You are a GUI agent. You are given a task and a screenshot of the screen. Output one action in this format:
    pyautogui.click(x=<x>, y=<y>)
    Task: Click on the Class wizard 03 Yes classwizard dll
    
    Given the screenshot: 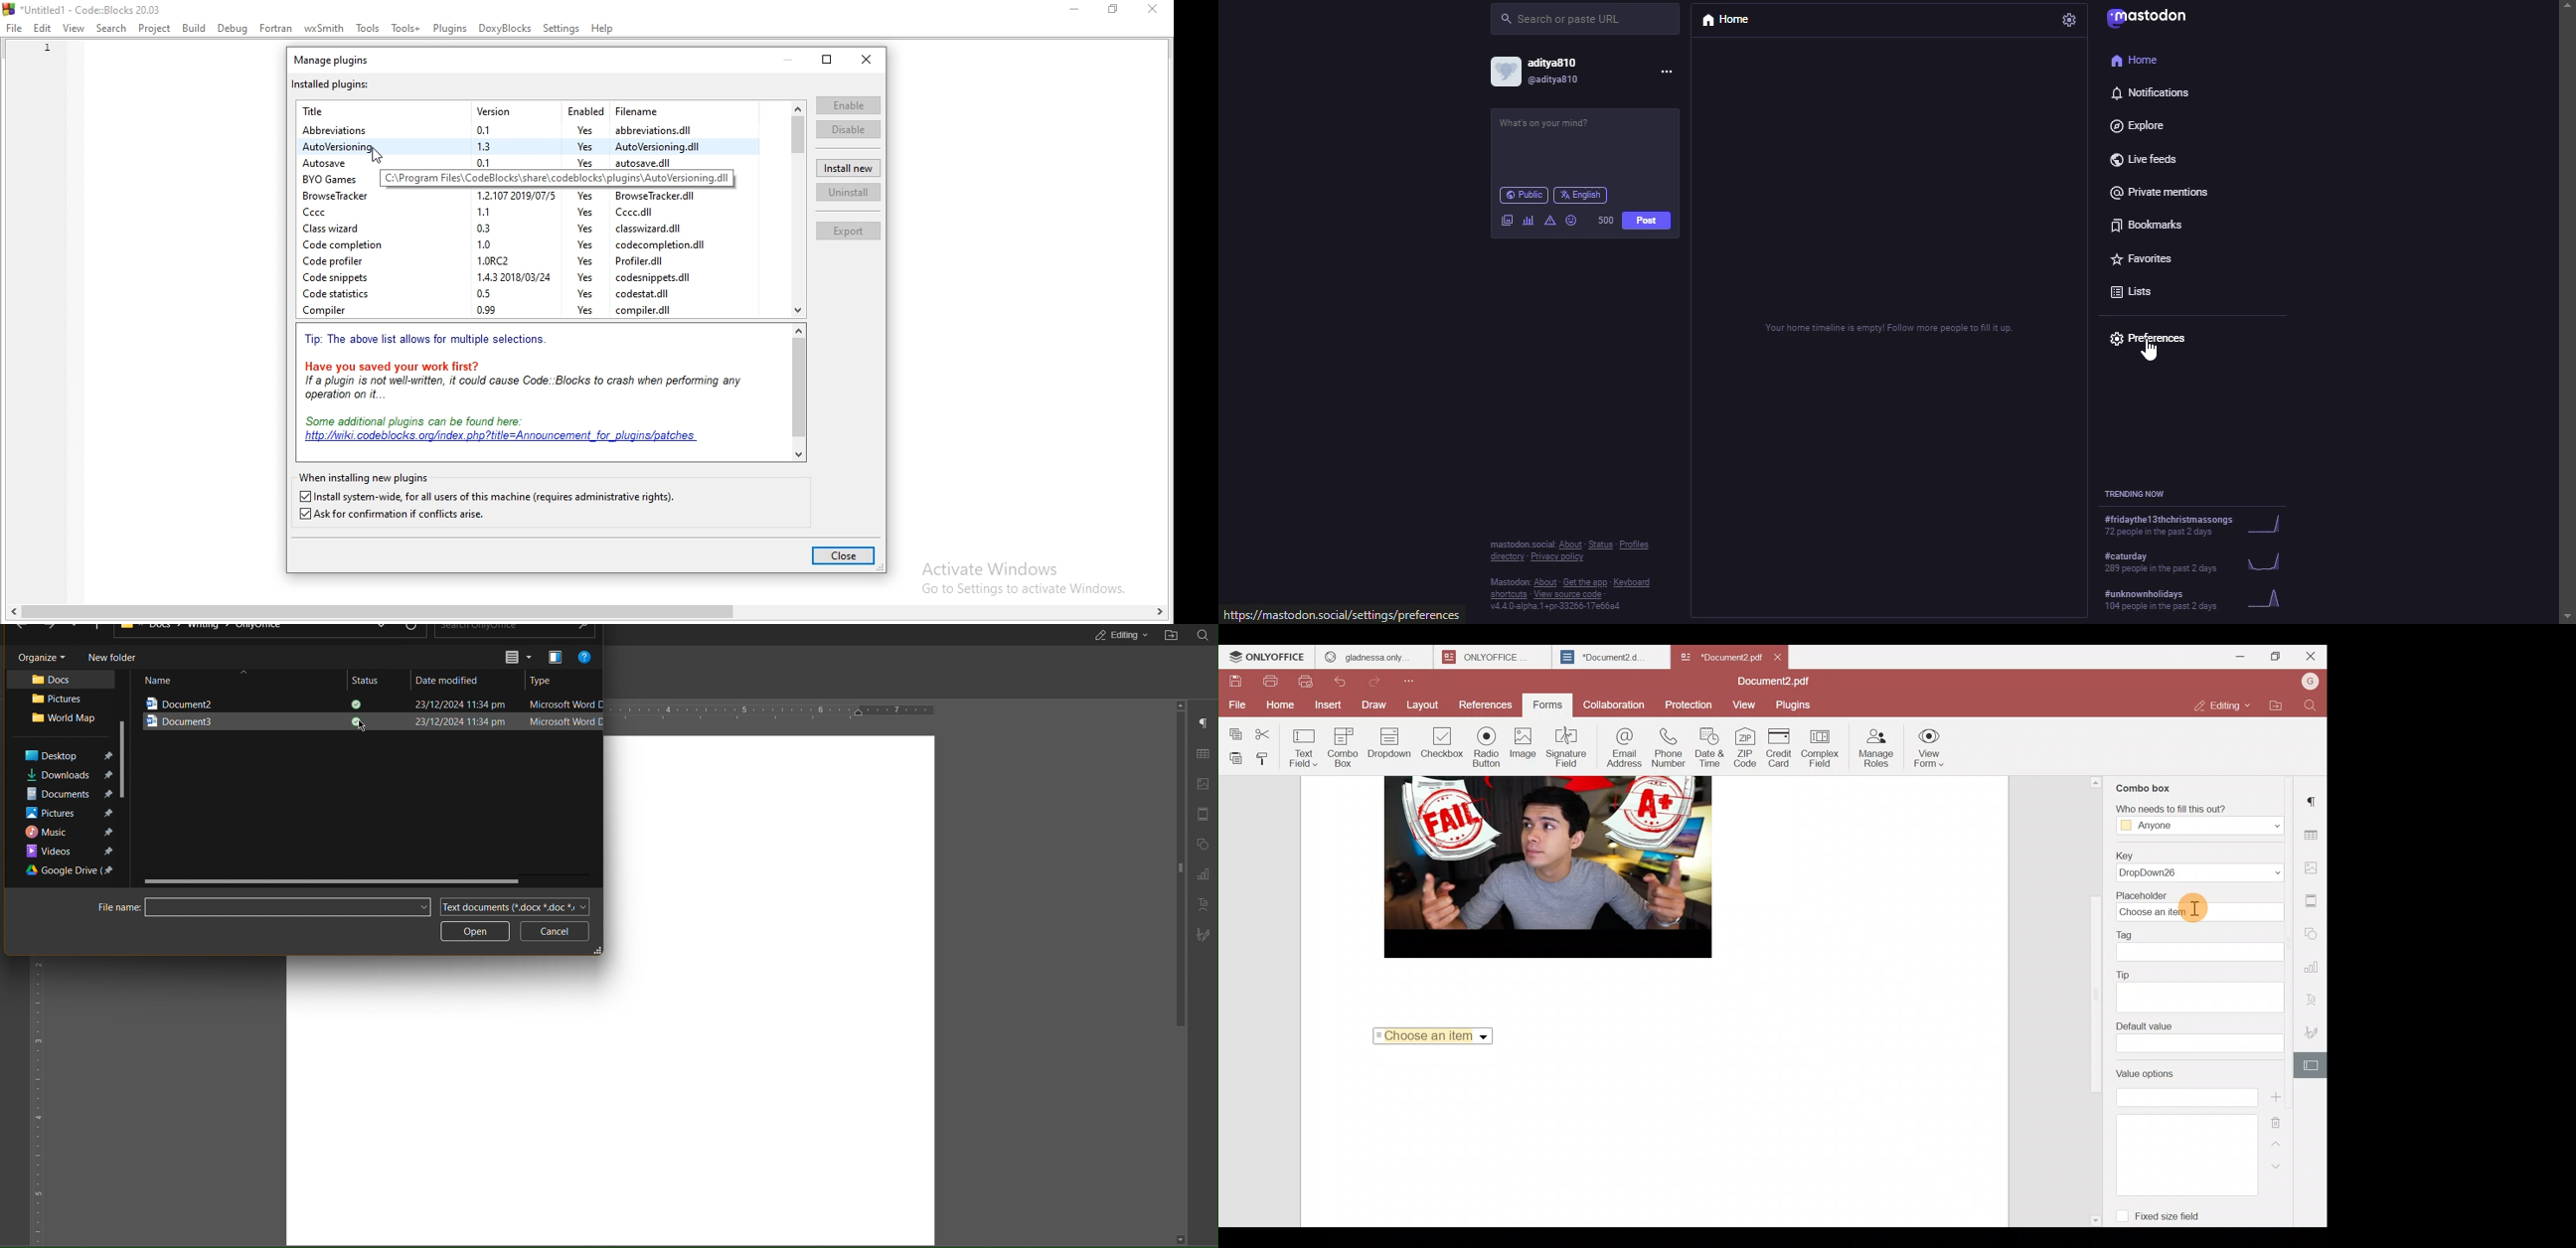 What is the action you would take?
    pyautogui.click(x=494, y=228)
    